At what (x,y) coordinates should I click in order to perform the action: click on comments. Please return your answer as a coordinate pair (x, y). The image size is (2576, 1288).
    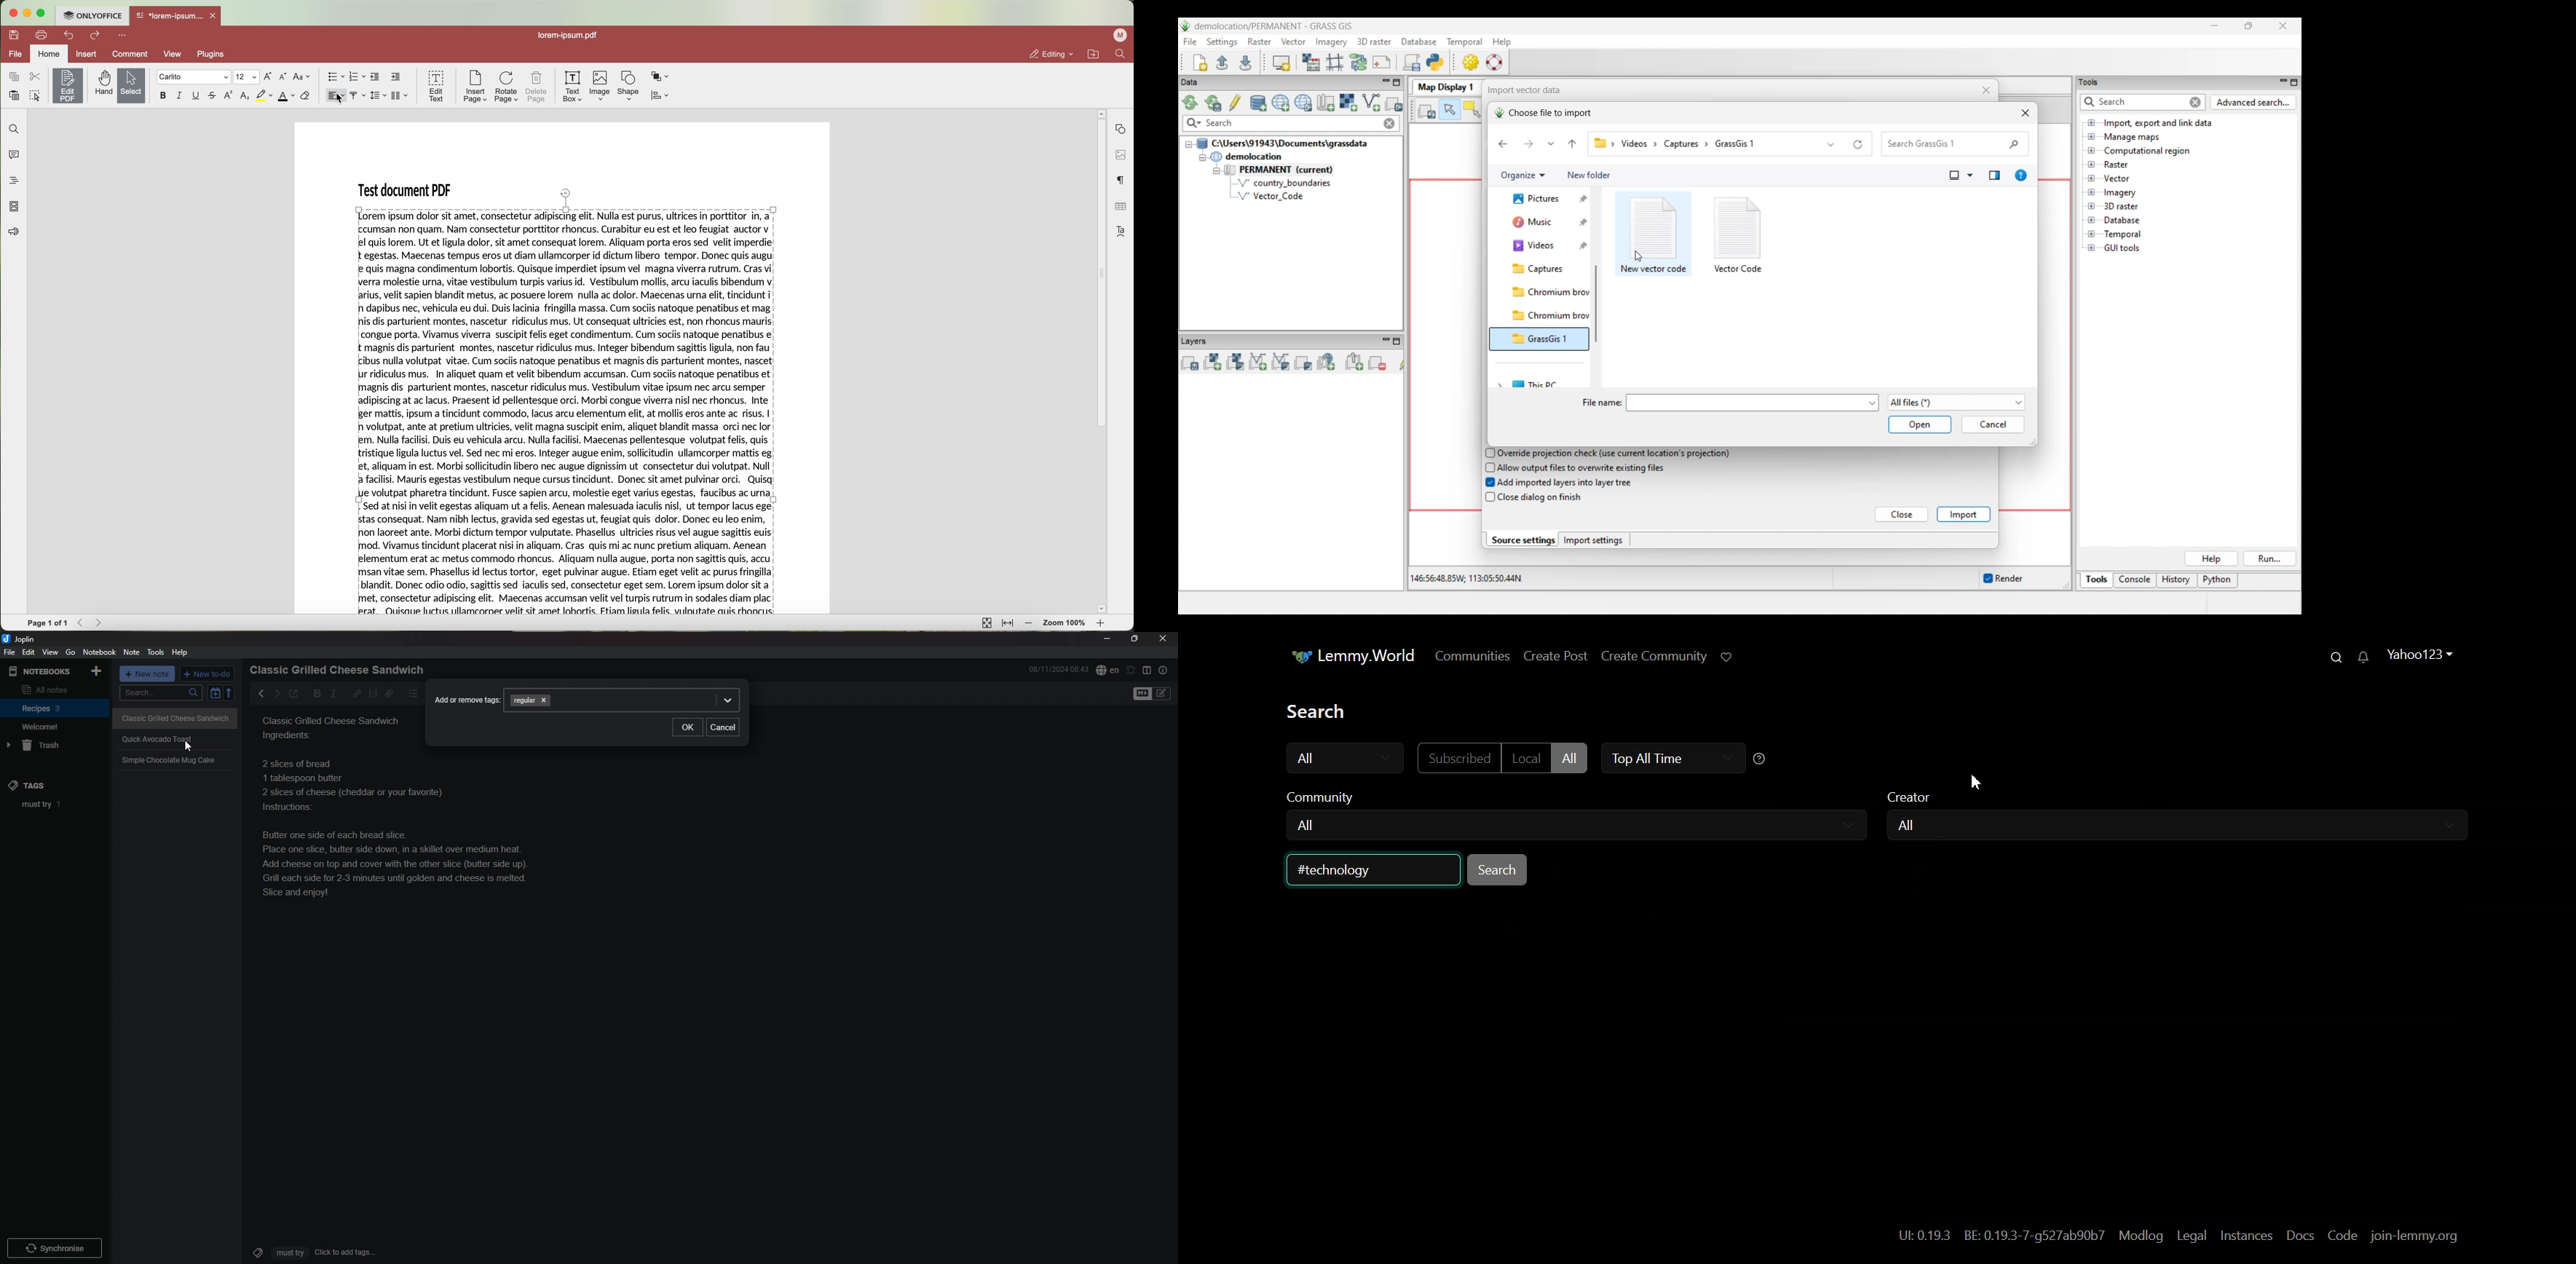
    Looking at the image, I should click on (14, 154).